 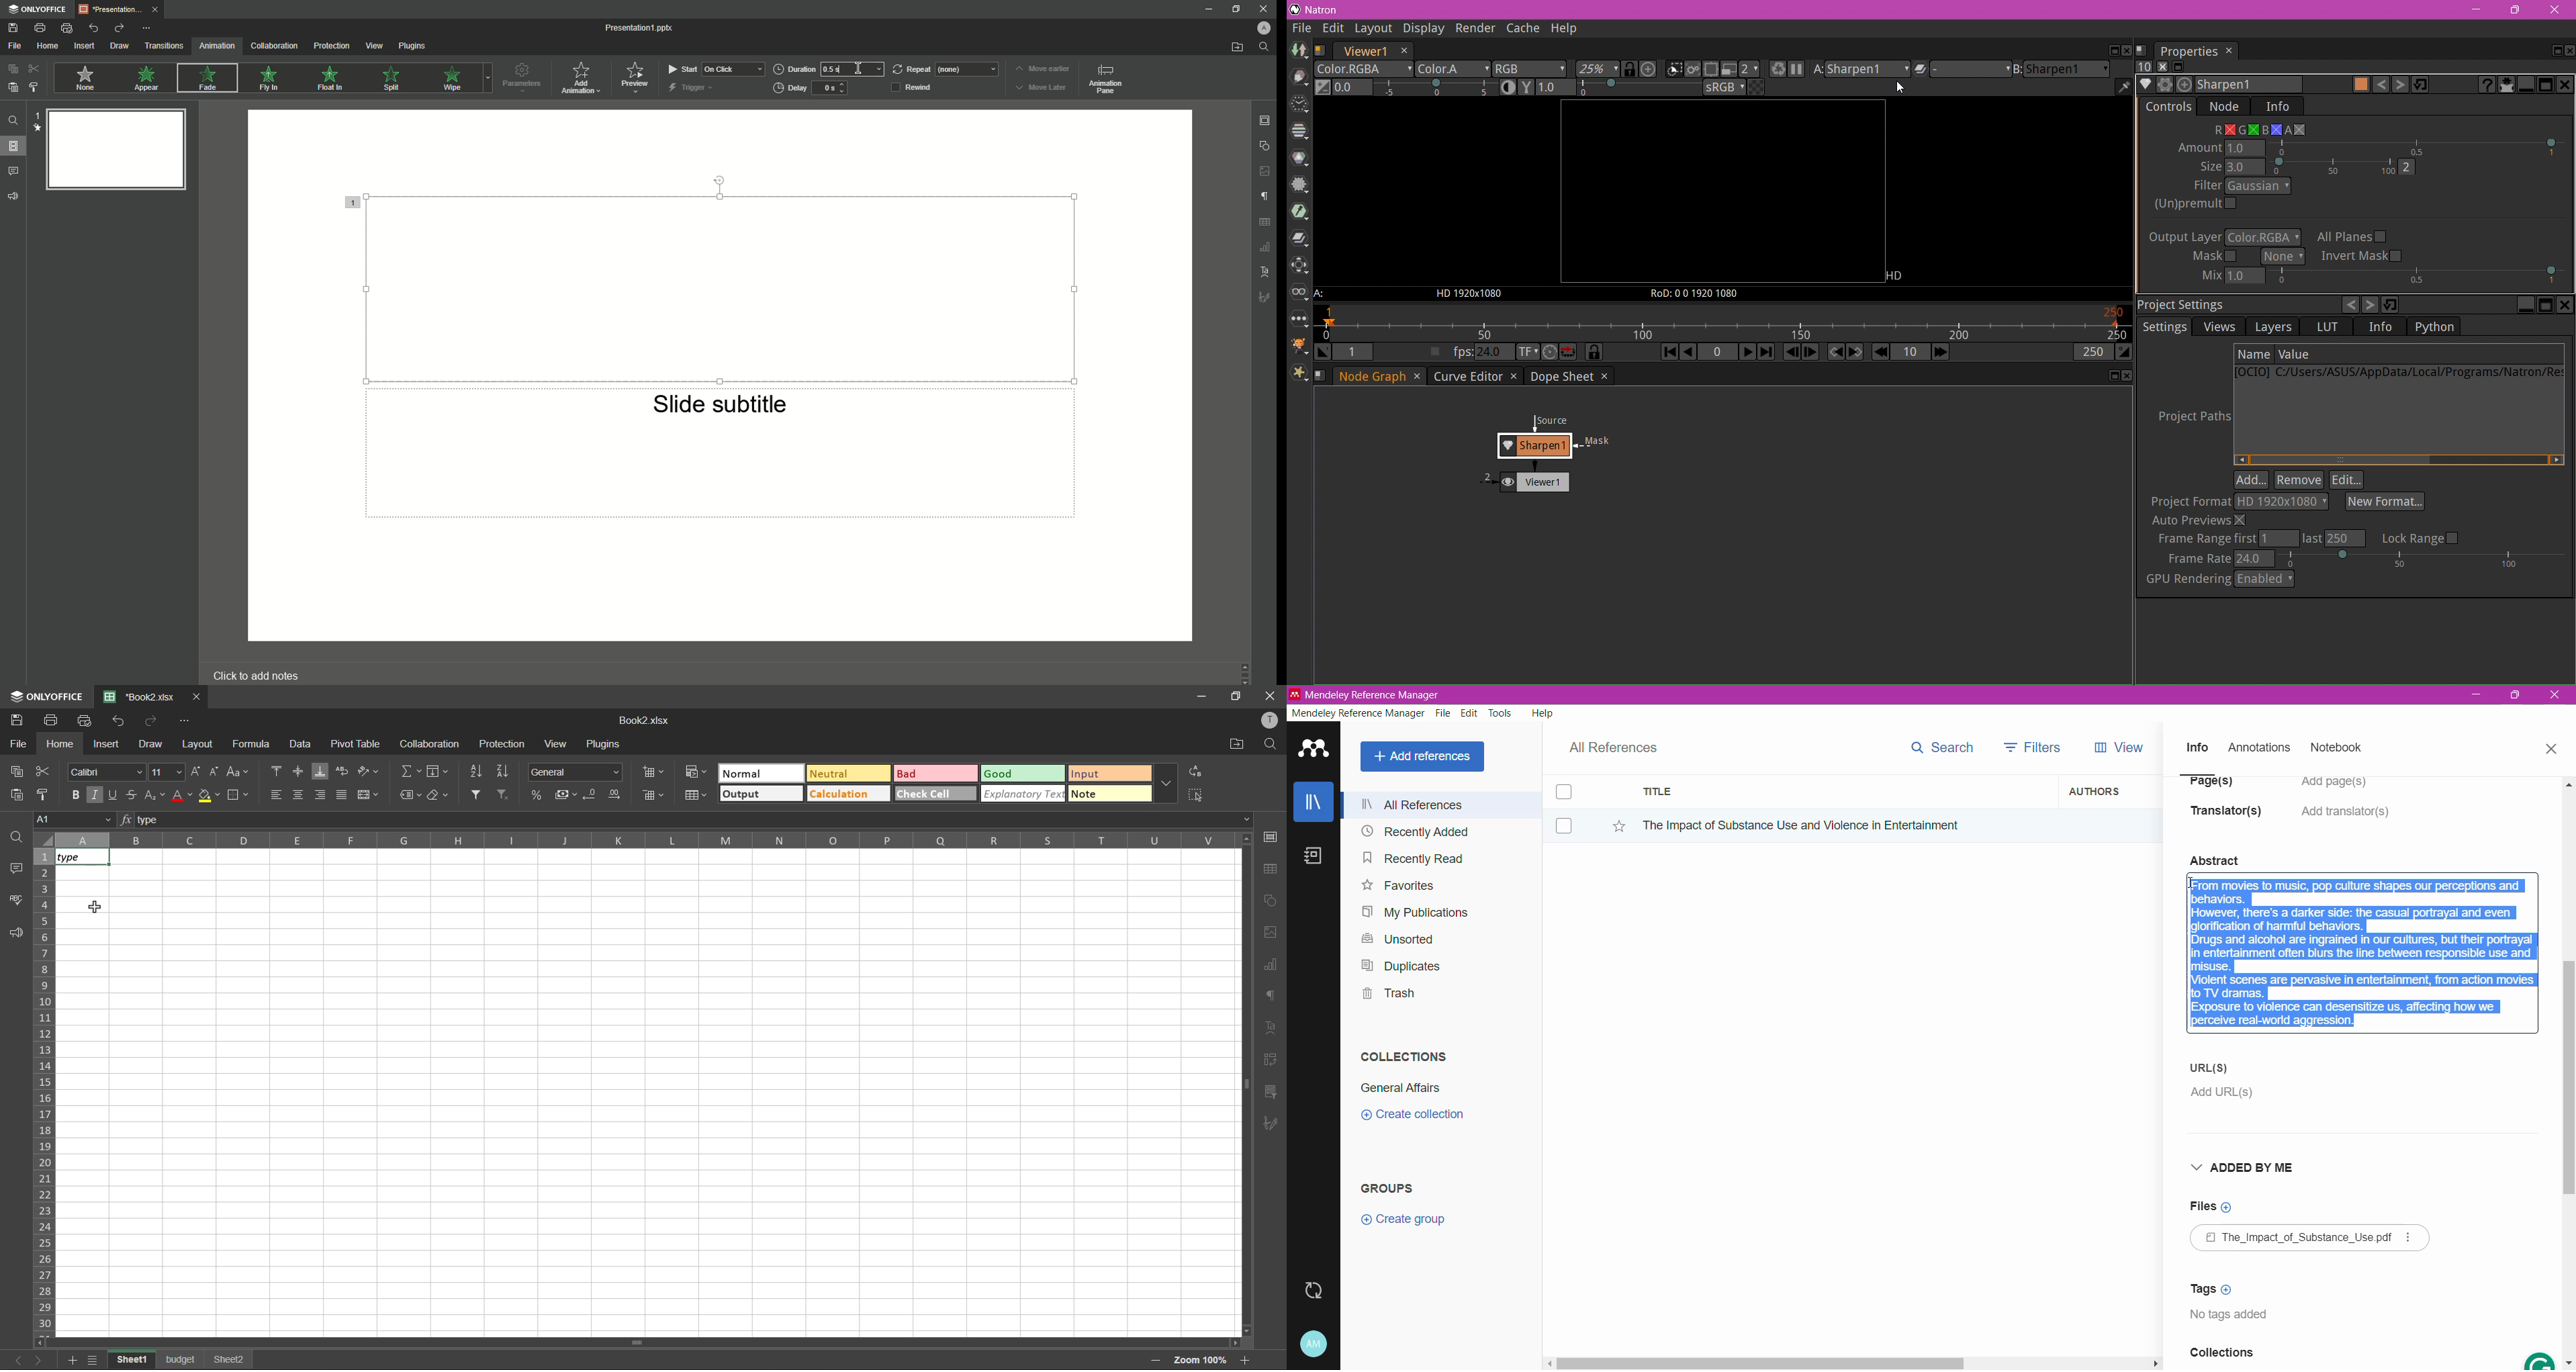 What do you see at coordinates (84, 80) in the screenshot?
I see `None` at bounding box center [84, 80].